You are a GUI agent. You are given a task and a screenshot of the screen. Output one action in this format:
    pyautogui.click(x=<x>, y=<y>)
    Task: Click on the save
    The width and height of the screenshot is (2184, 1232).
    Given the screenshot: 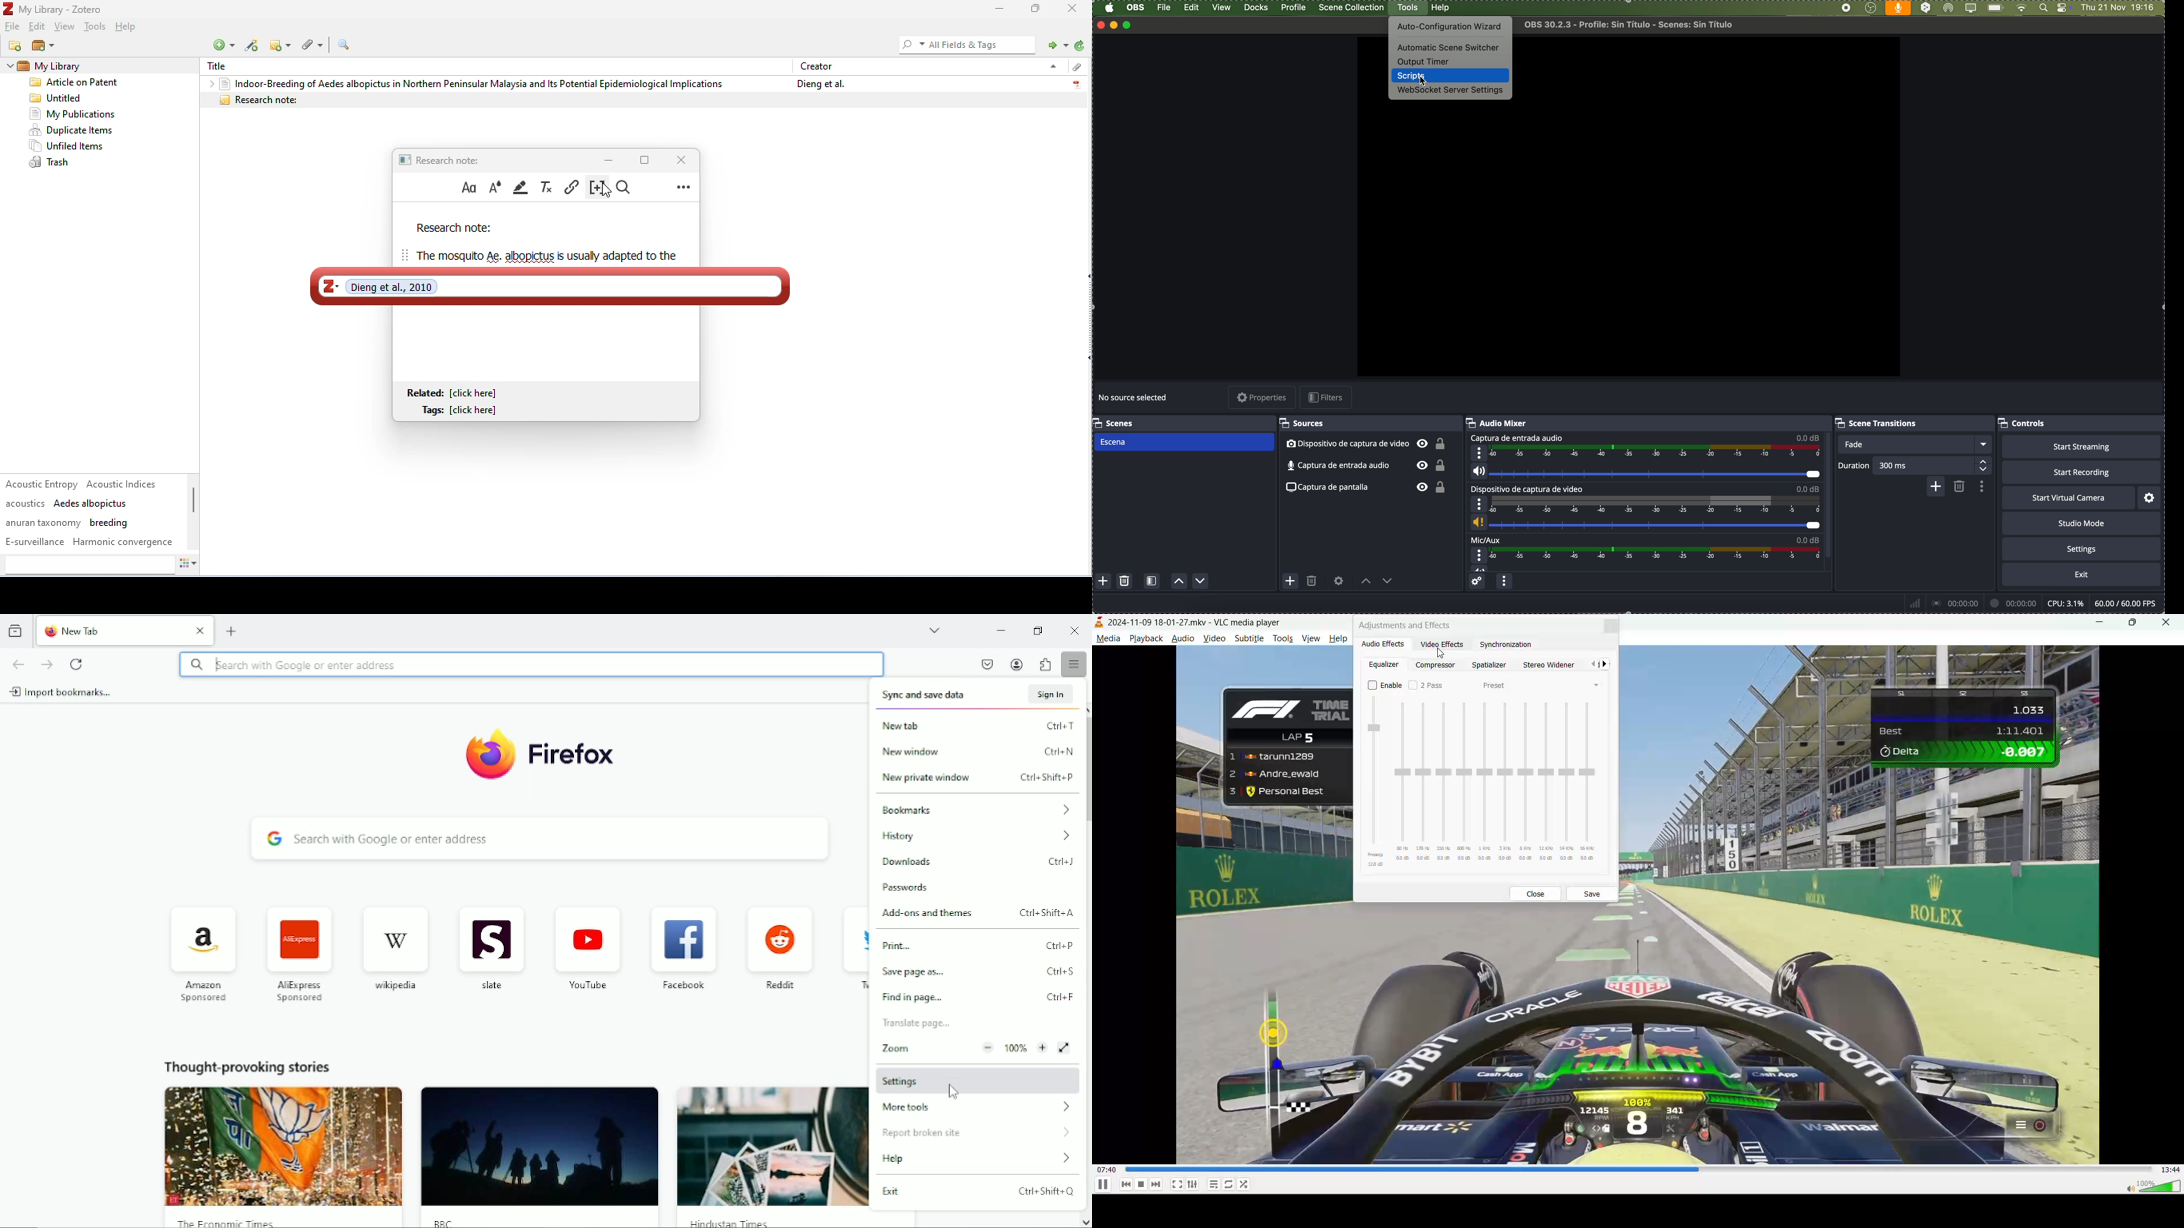 What is the action you would take?
    pyautogui.click(x=1594, y=893)
    